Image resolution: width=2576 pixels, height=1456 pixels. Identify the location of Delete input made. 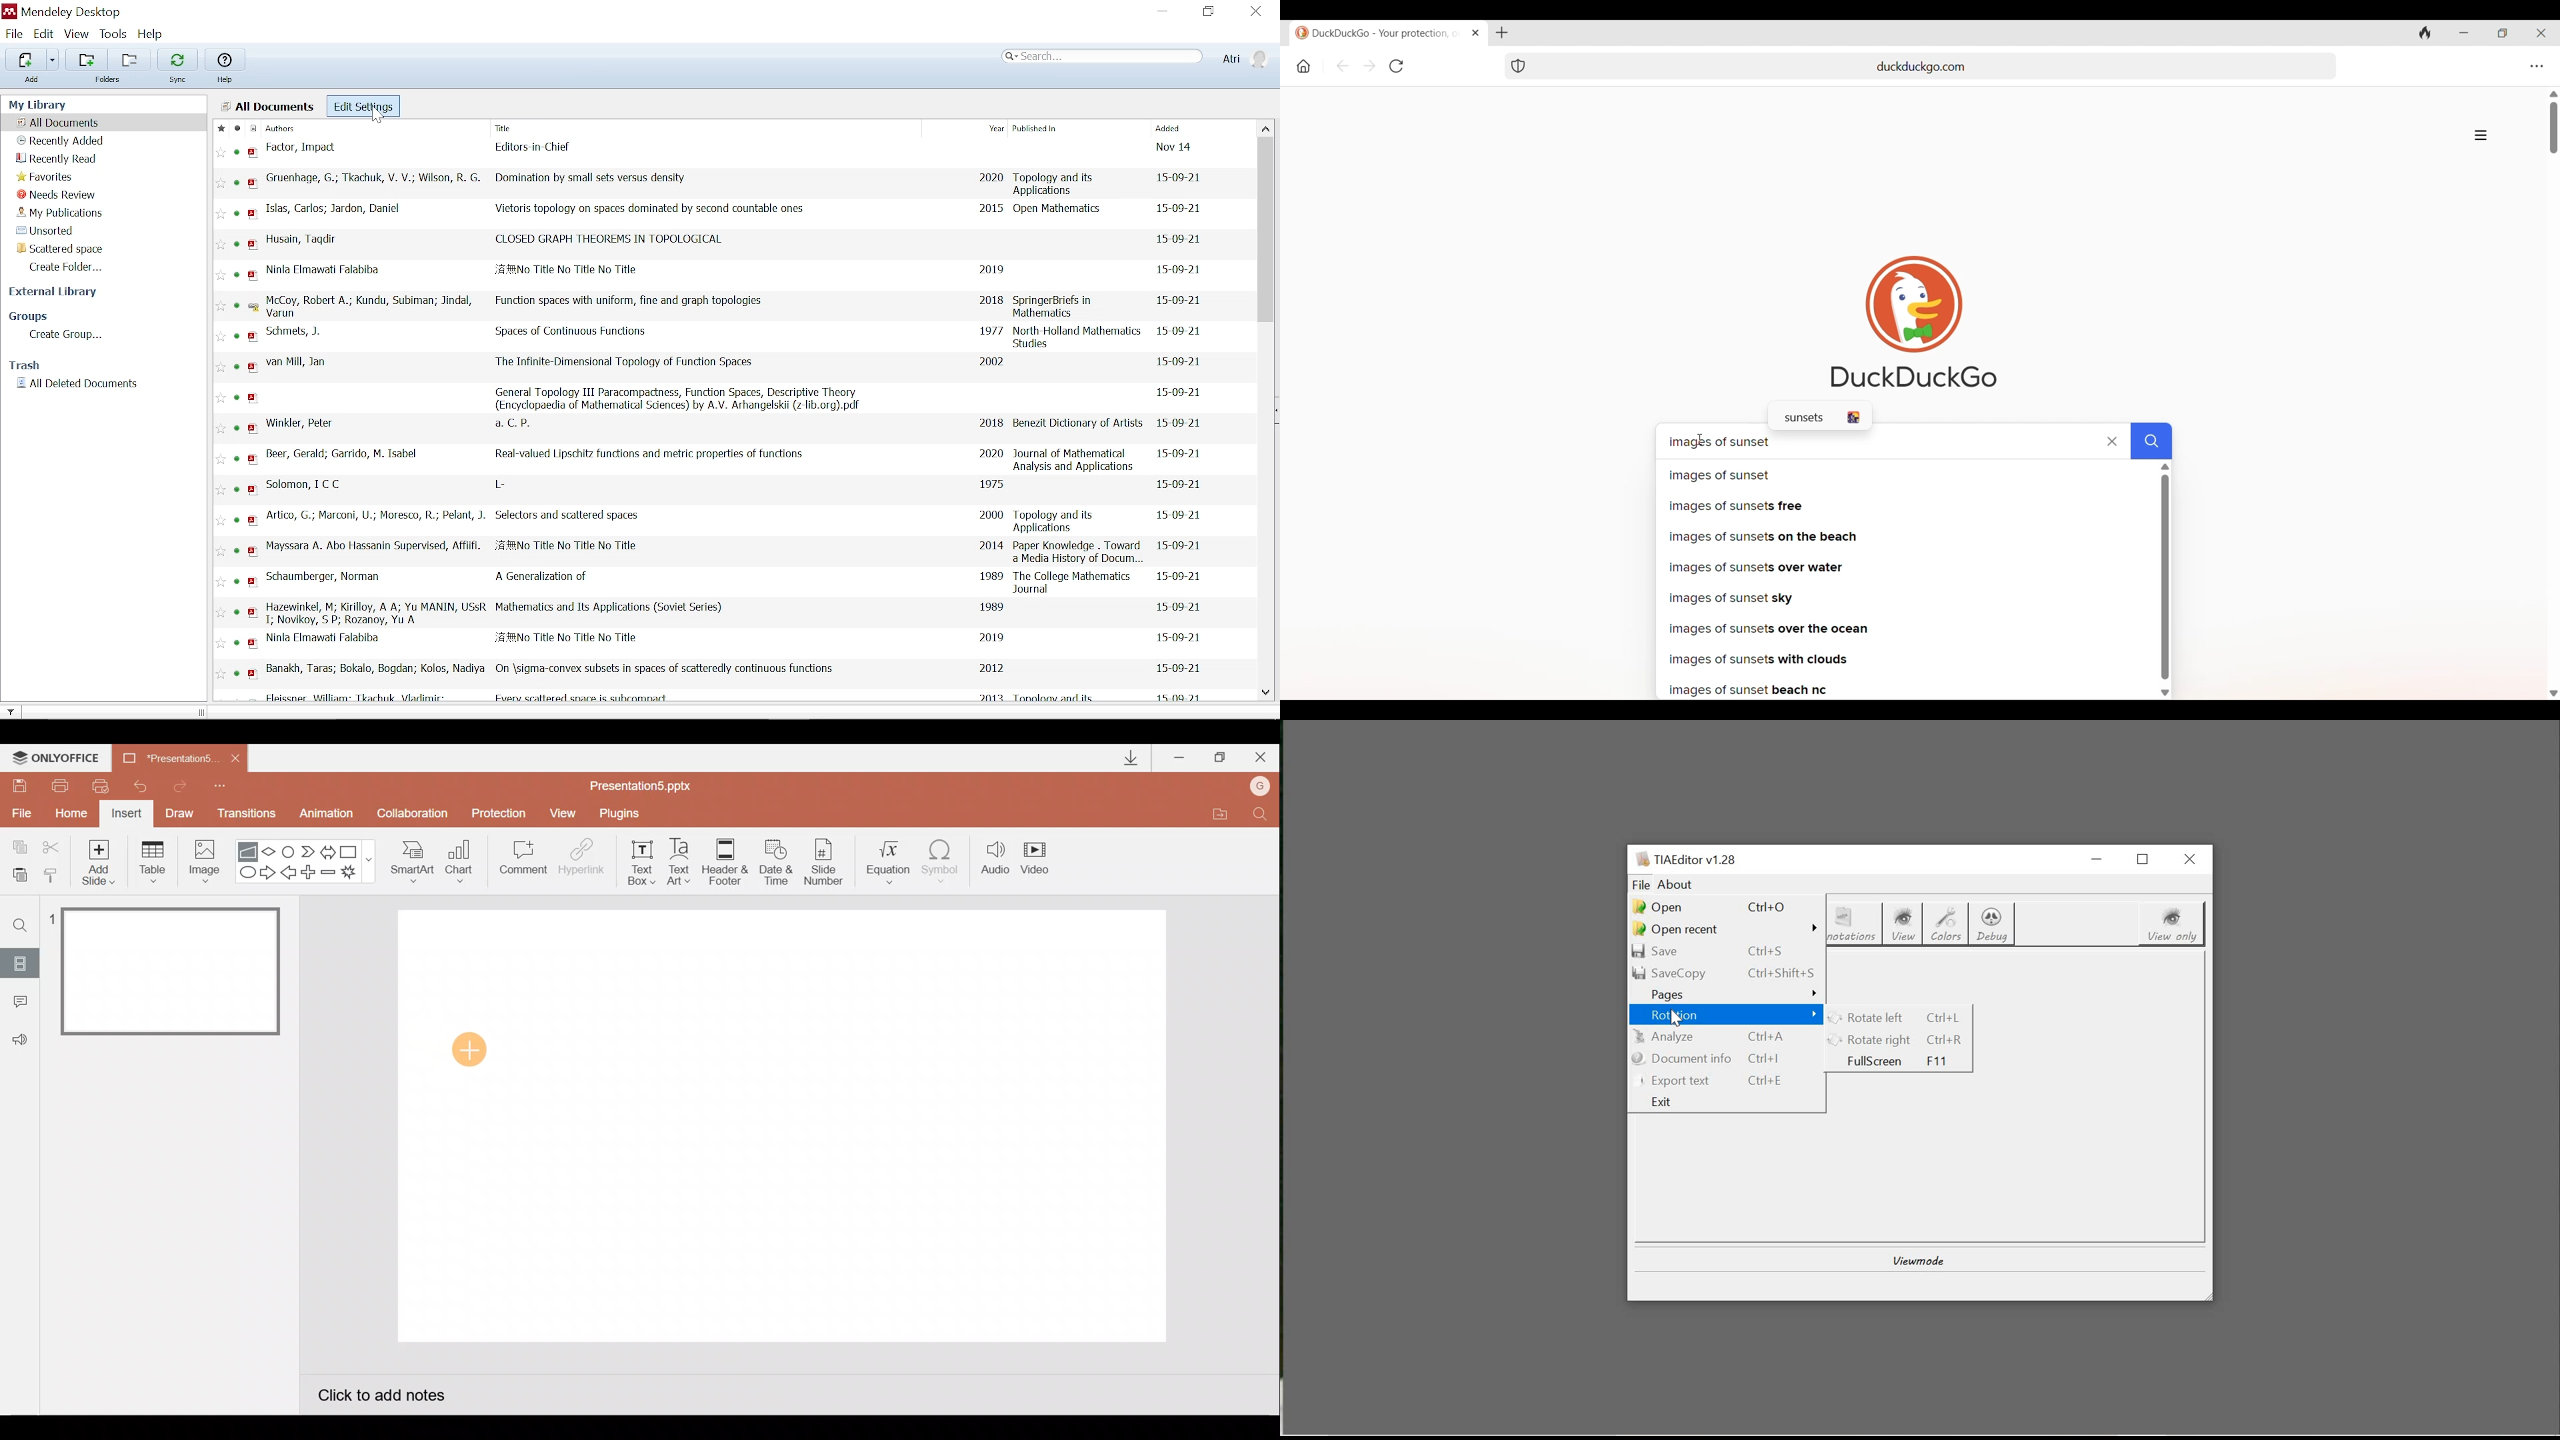
(2111, 441).